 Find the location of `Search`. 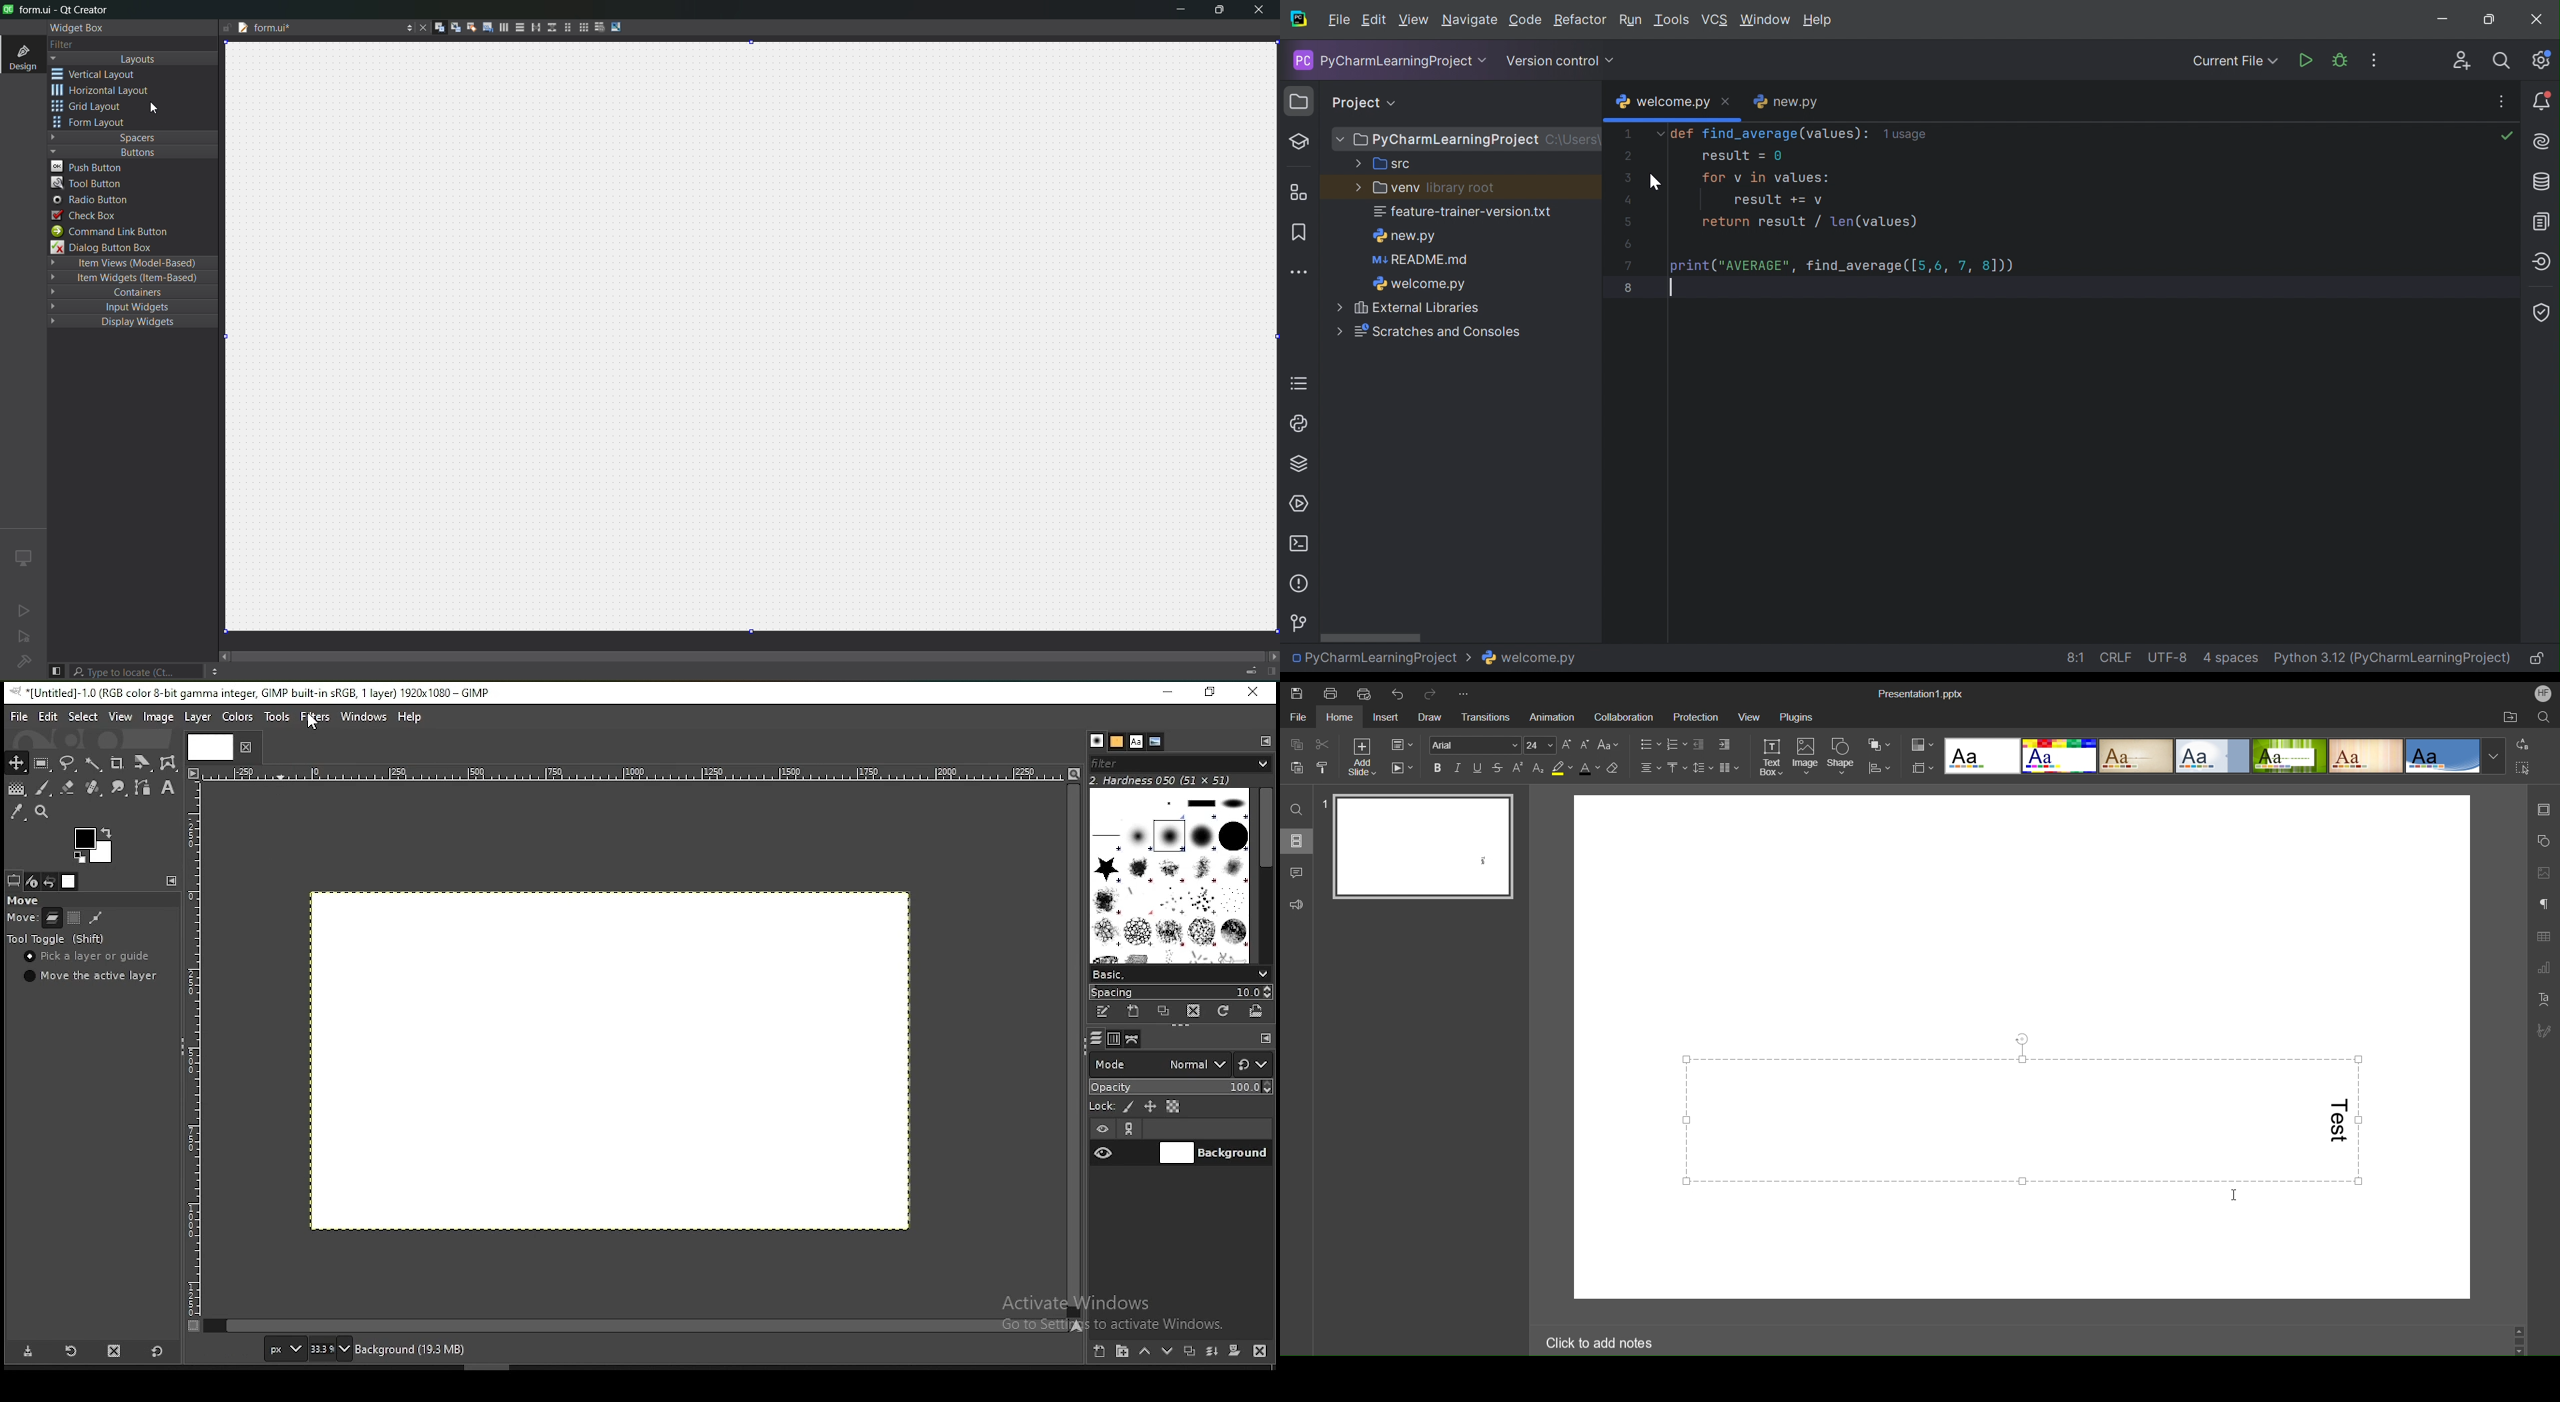

Search is located at coordinates (2541, 717).